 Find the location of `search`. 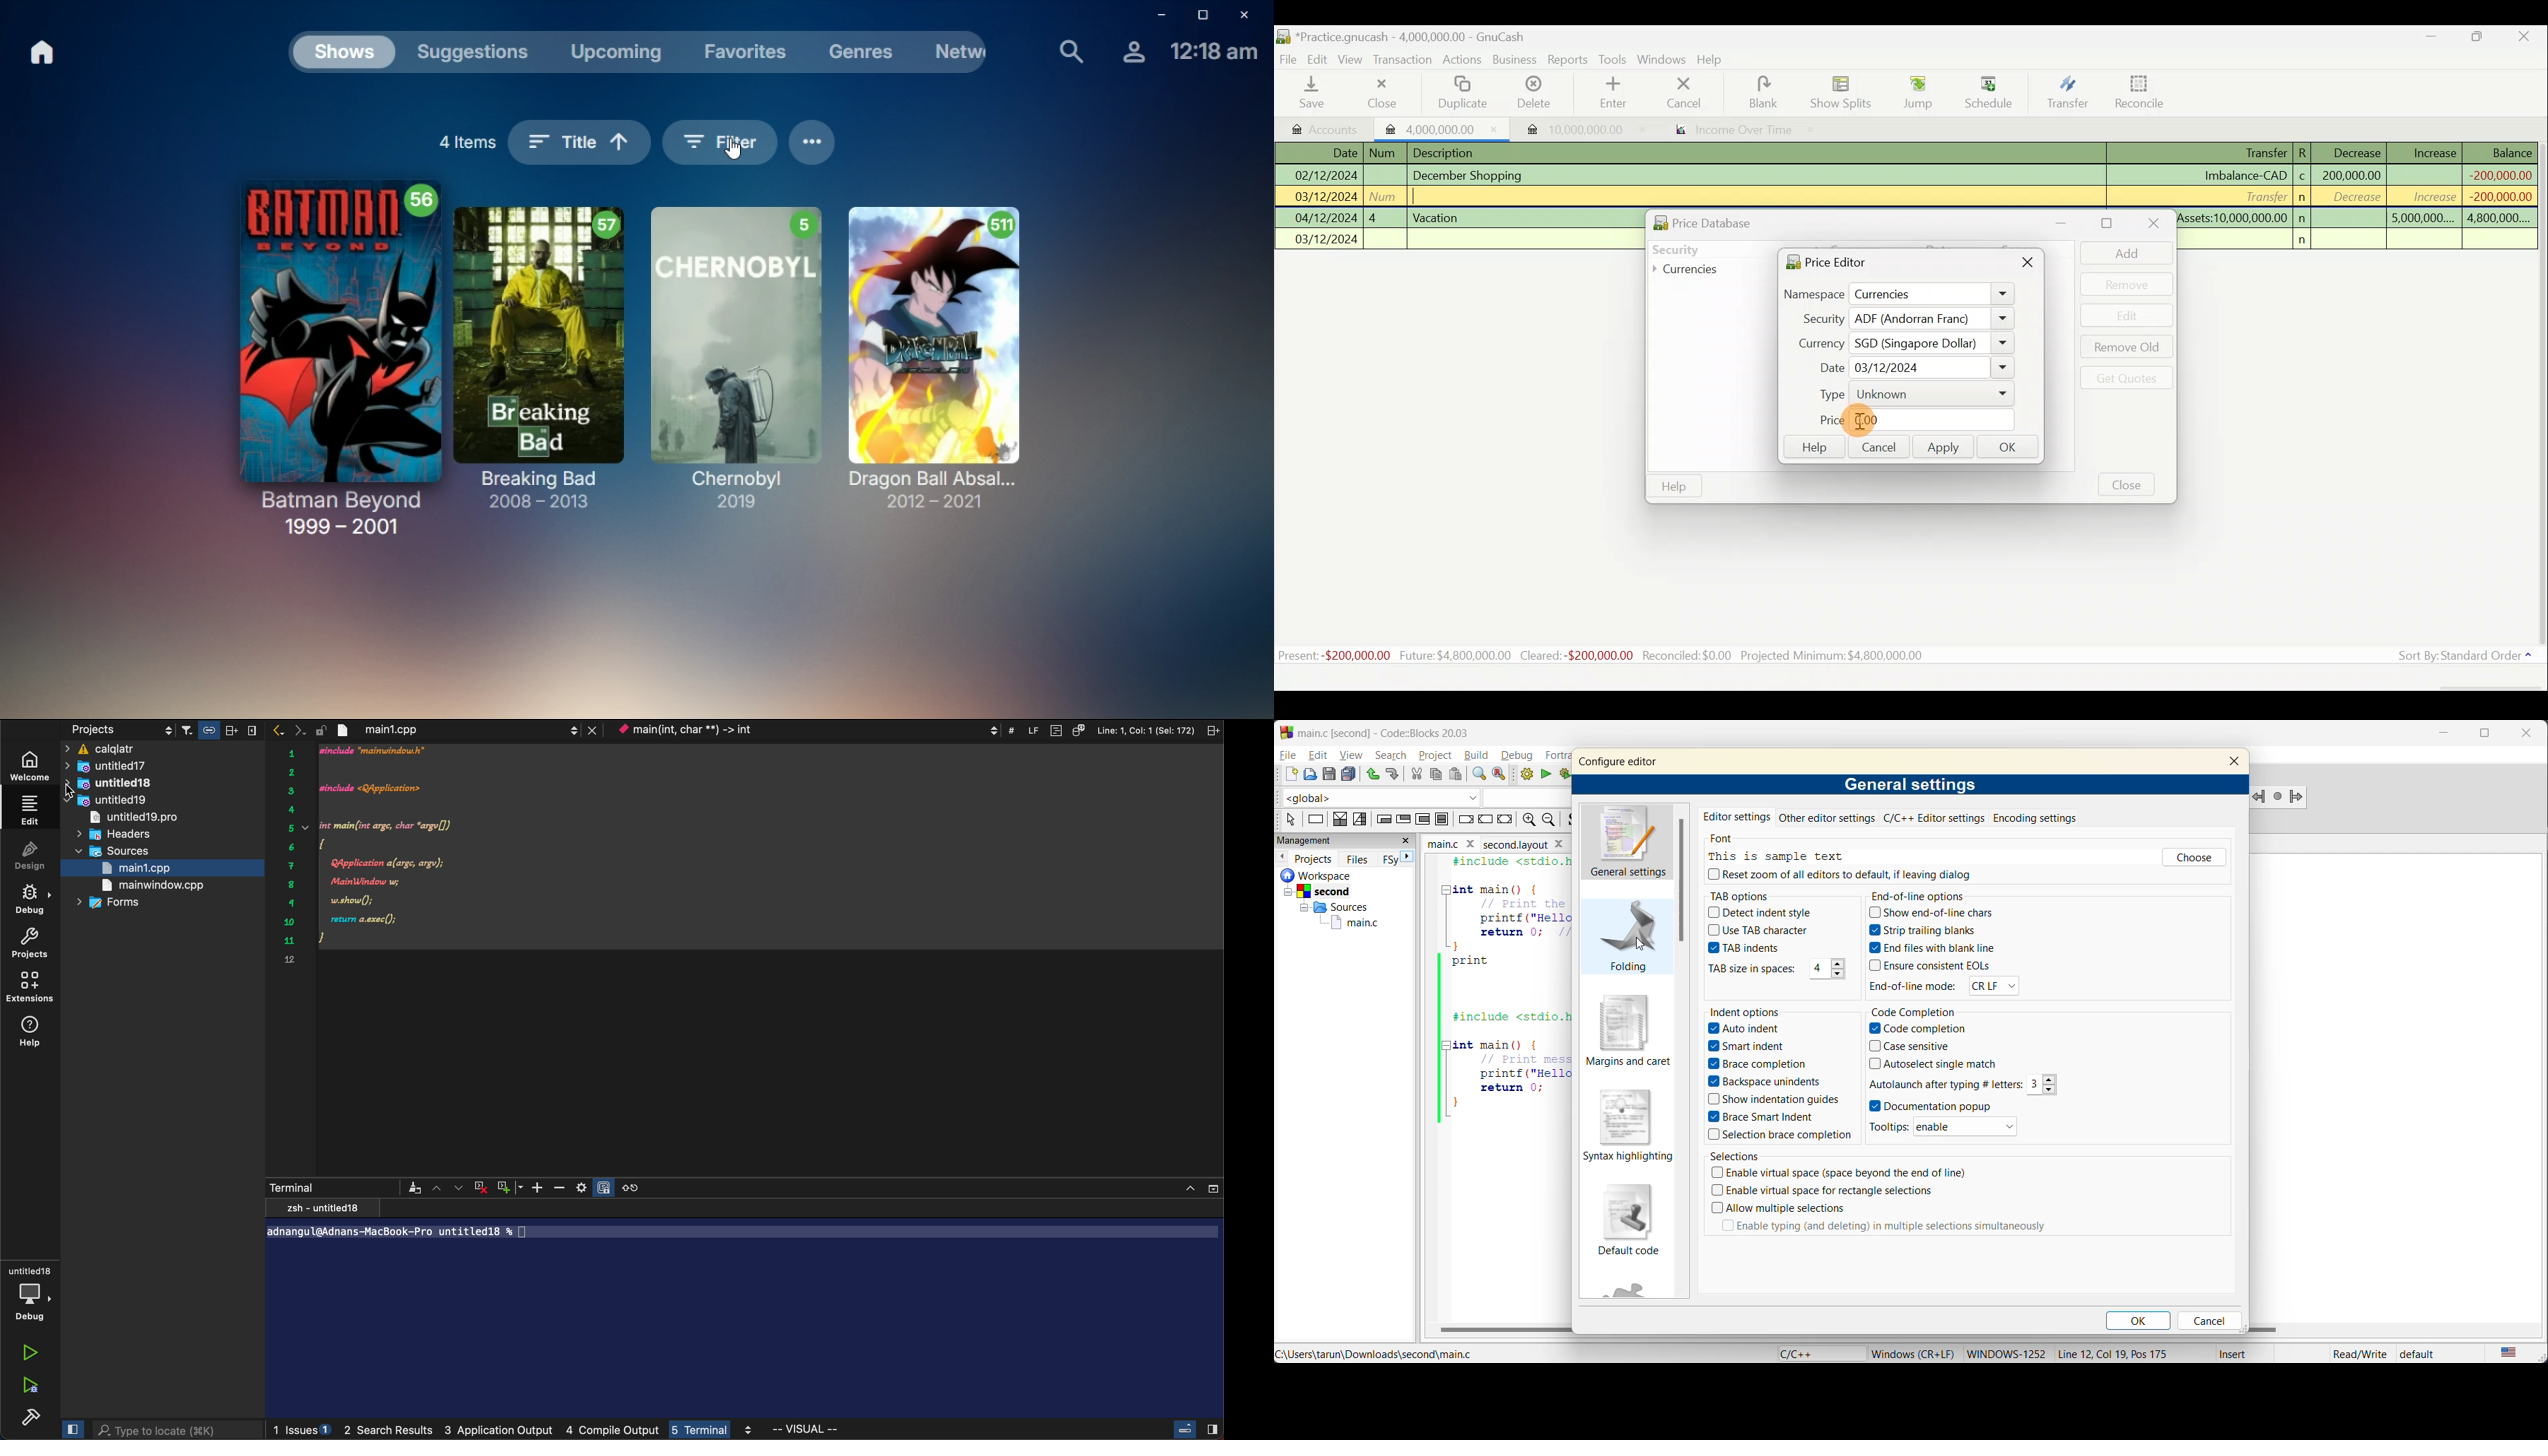

search is located at coordinates (1393, 755).